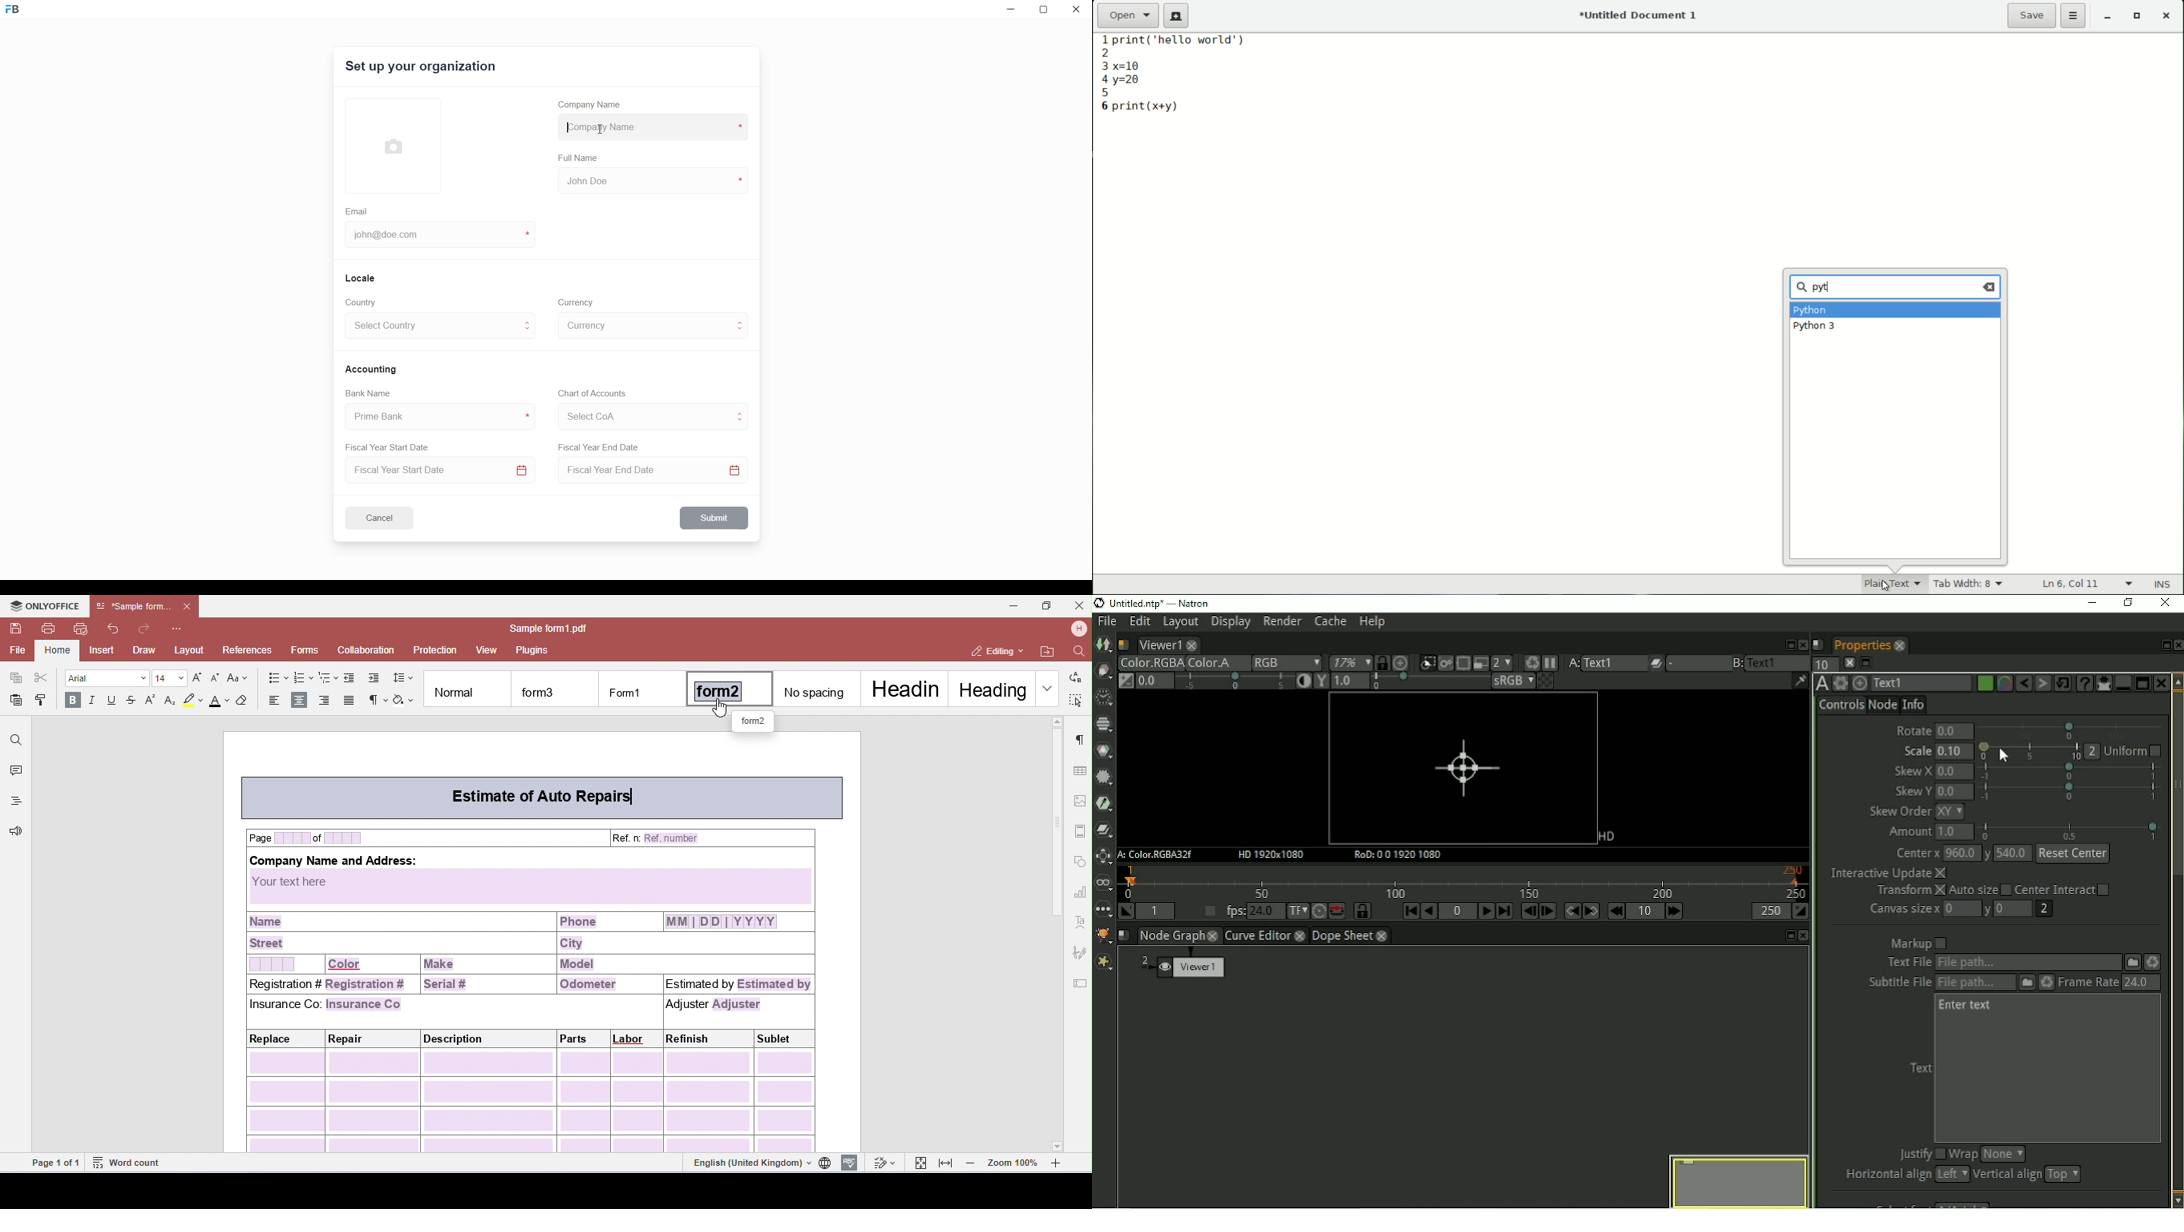  Describe the element at coordinates (1968, 586) in the screenshot. I see `tab width` at that location.